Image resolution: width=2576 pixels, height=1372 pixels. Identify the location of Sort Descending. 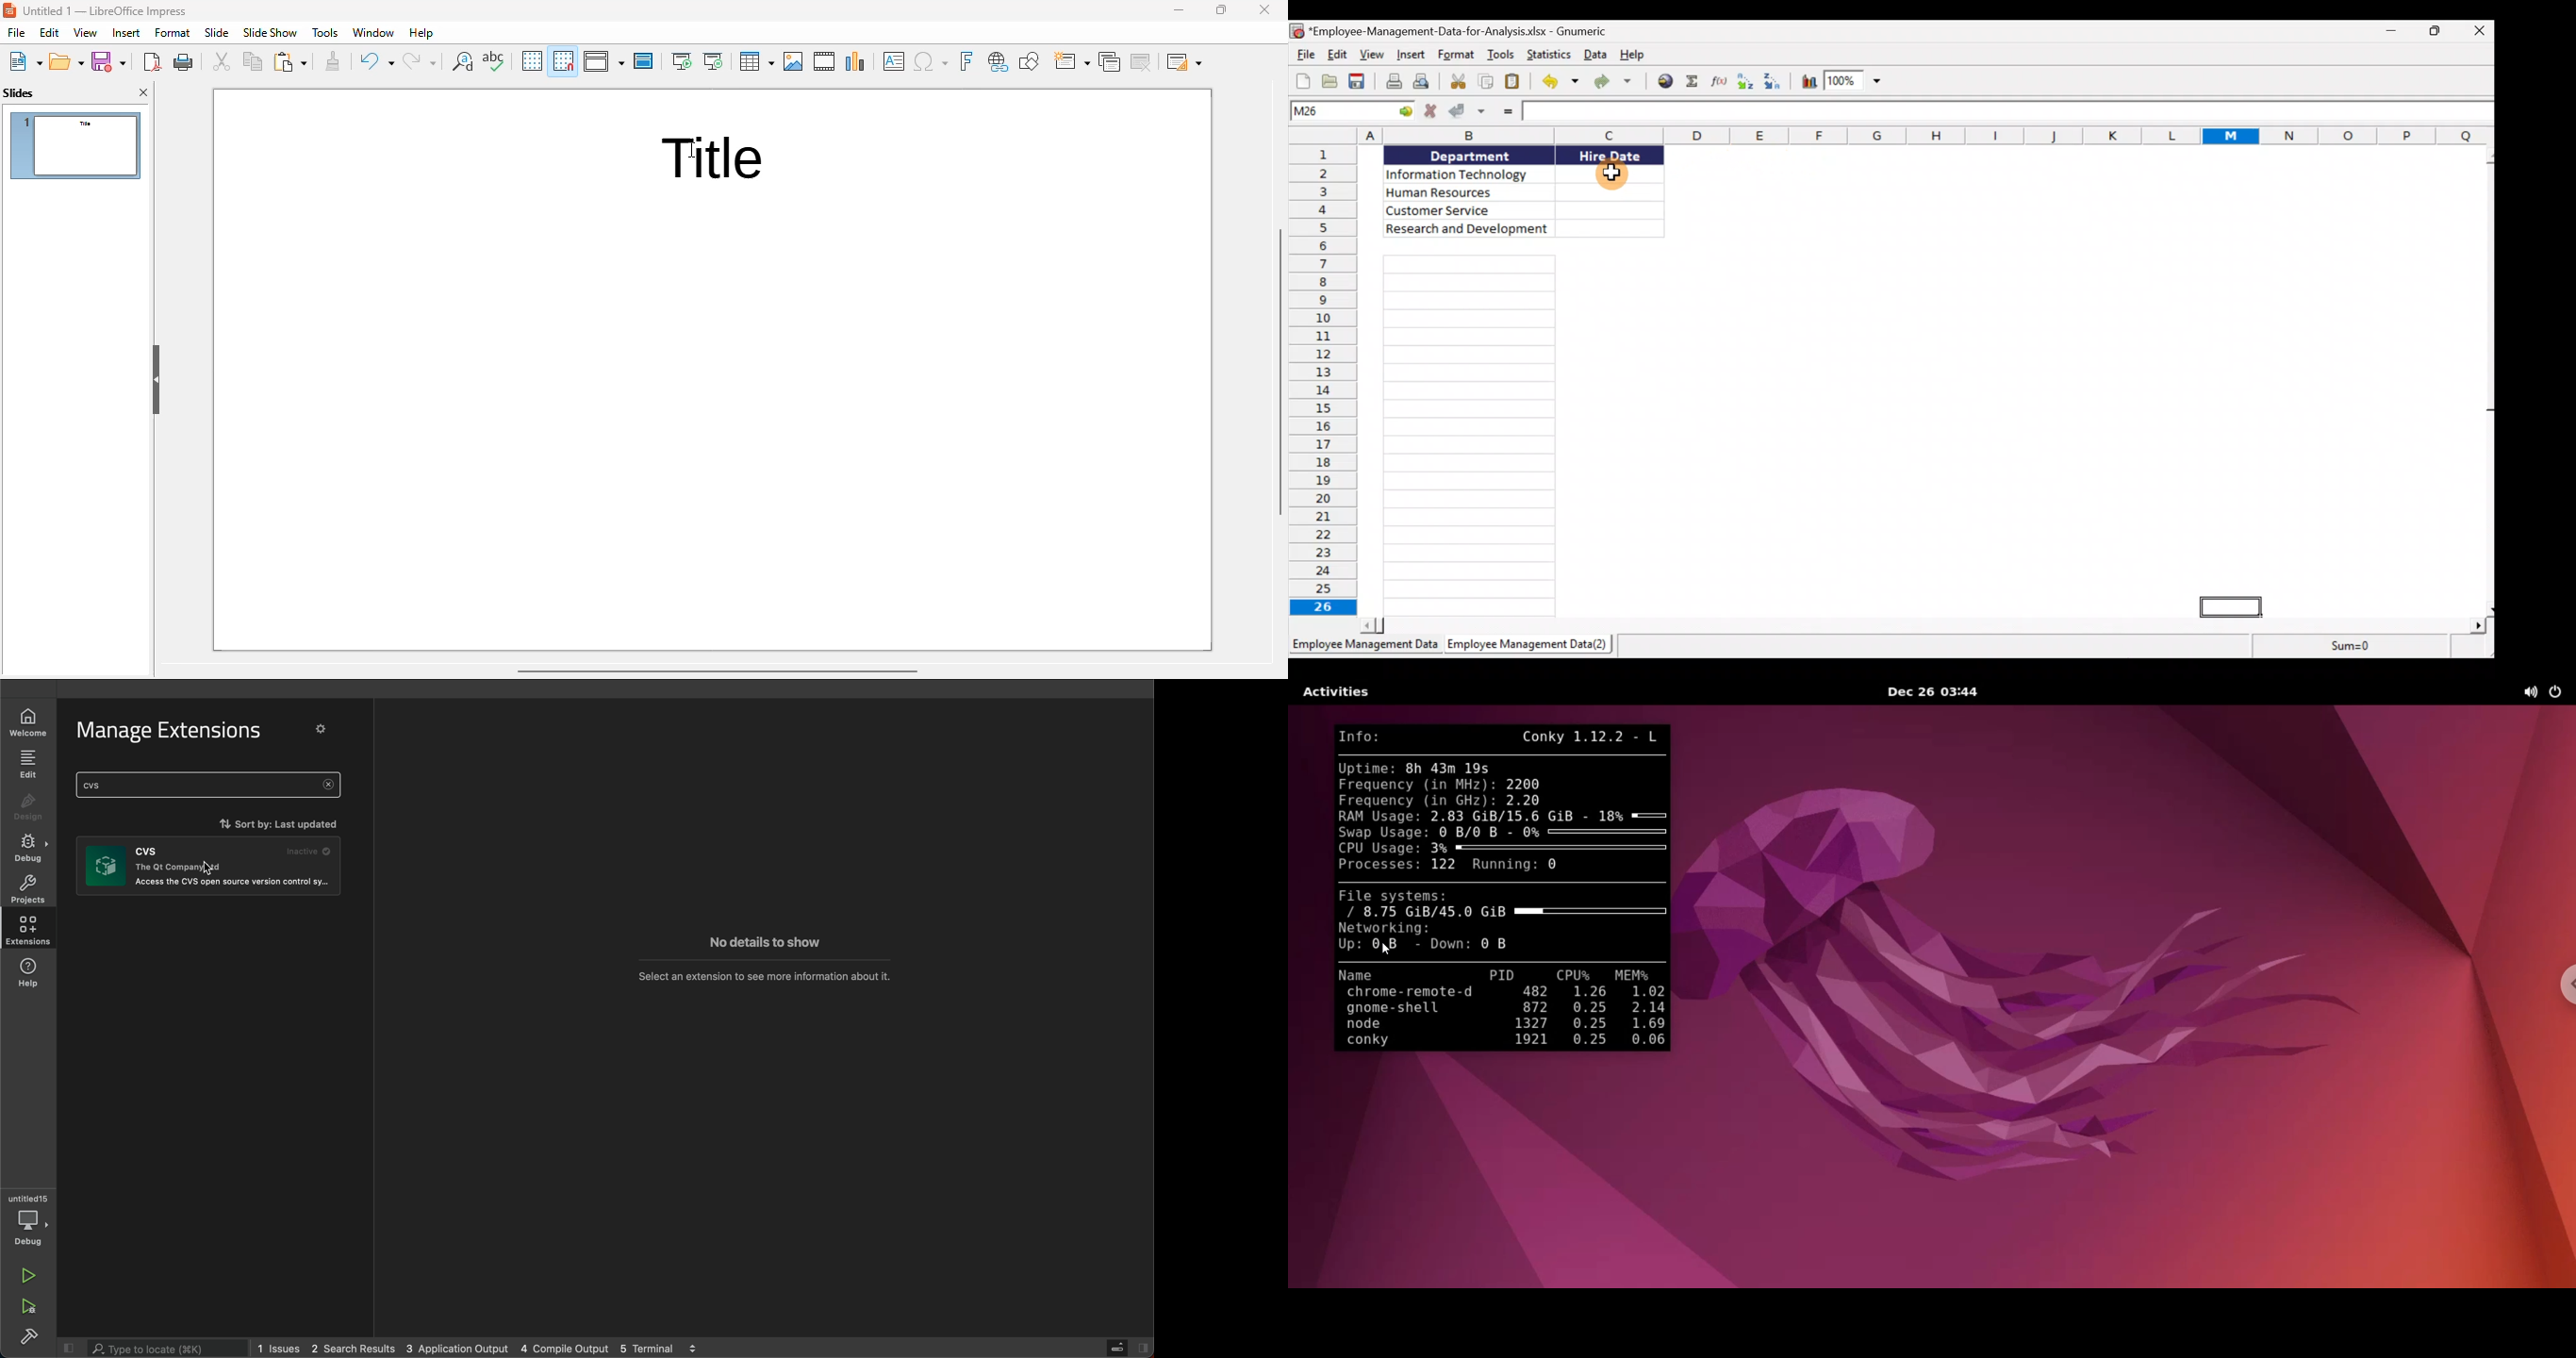
(1776, 82).